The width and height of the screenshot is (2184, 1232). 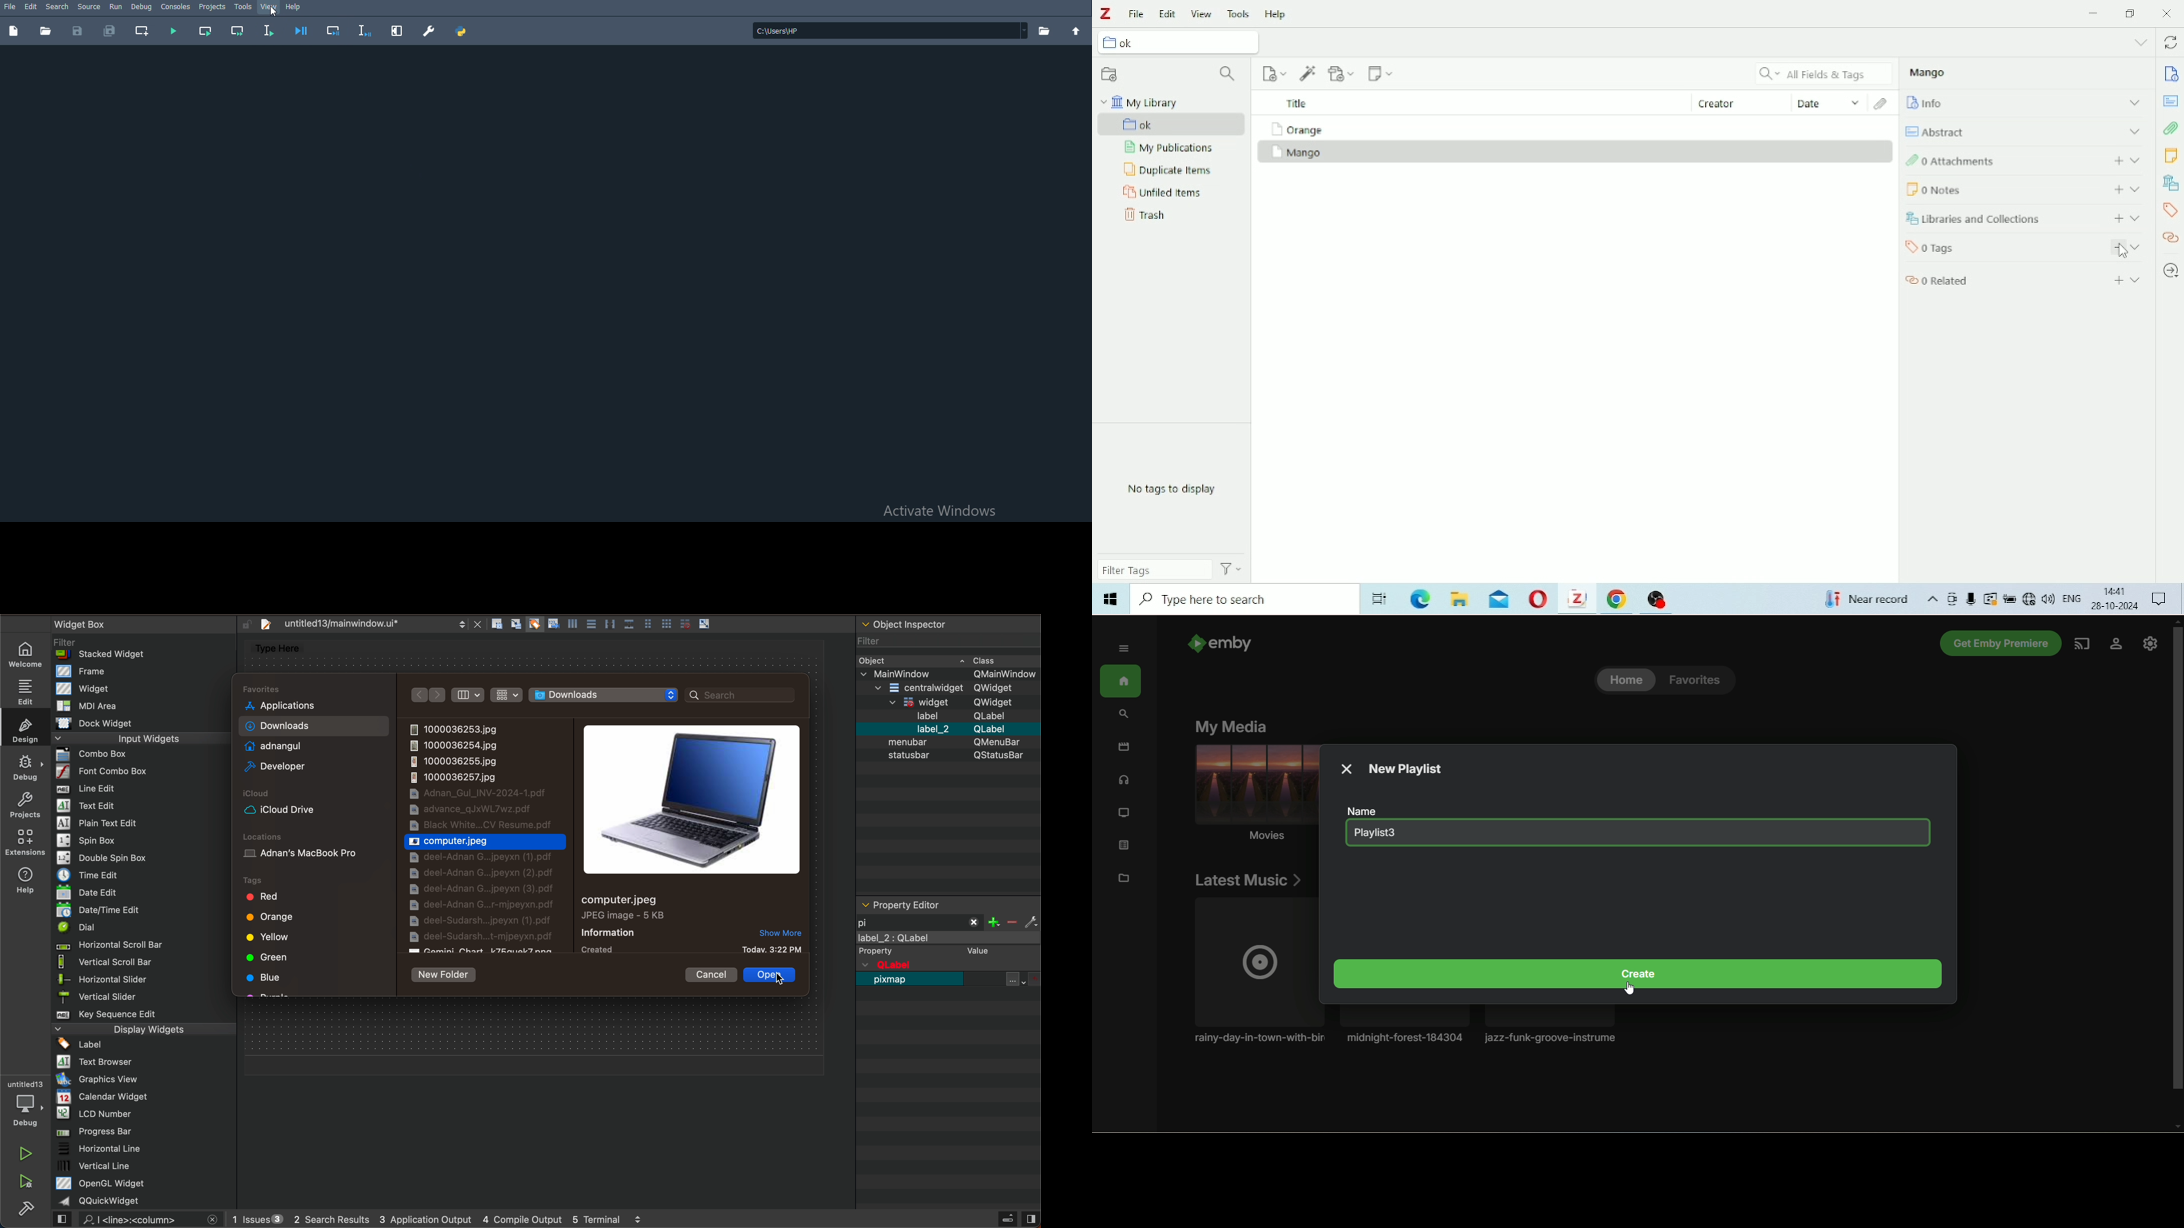 What do you see at coordinates (2029, 600) in the screenshot?
I see `Internet` at bounding box center [2029, 600].